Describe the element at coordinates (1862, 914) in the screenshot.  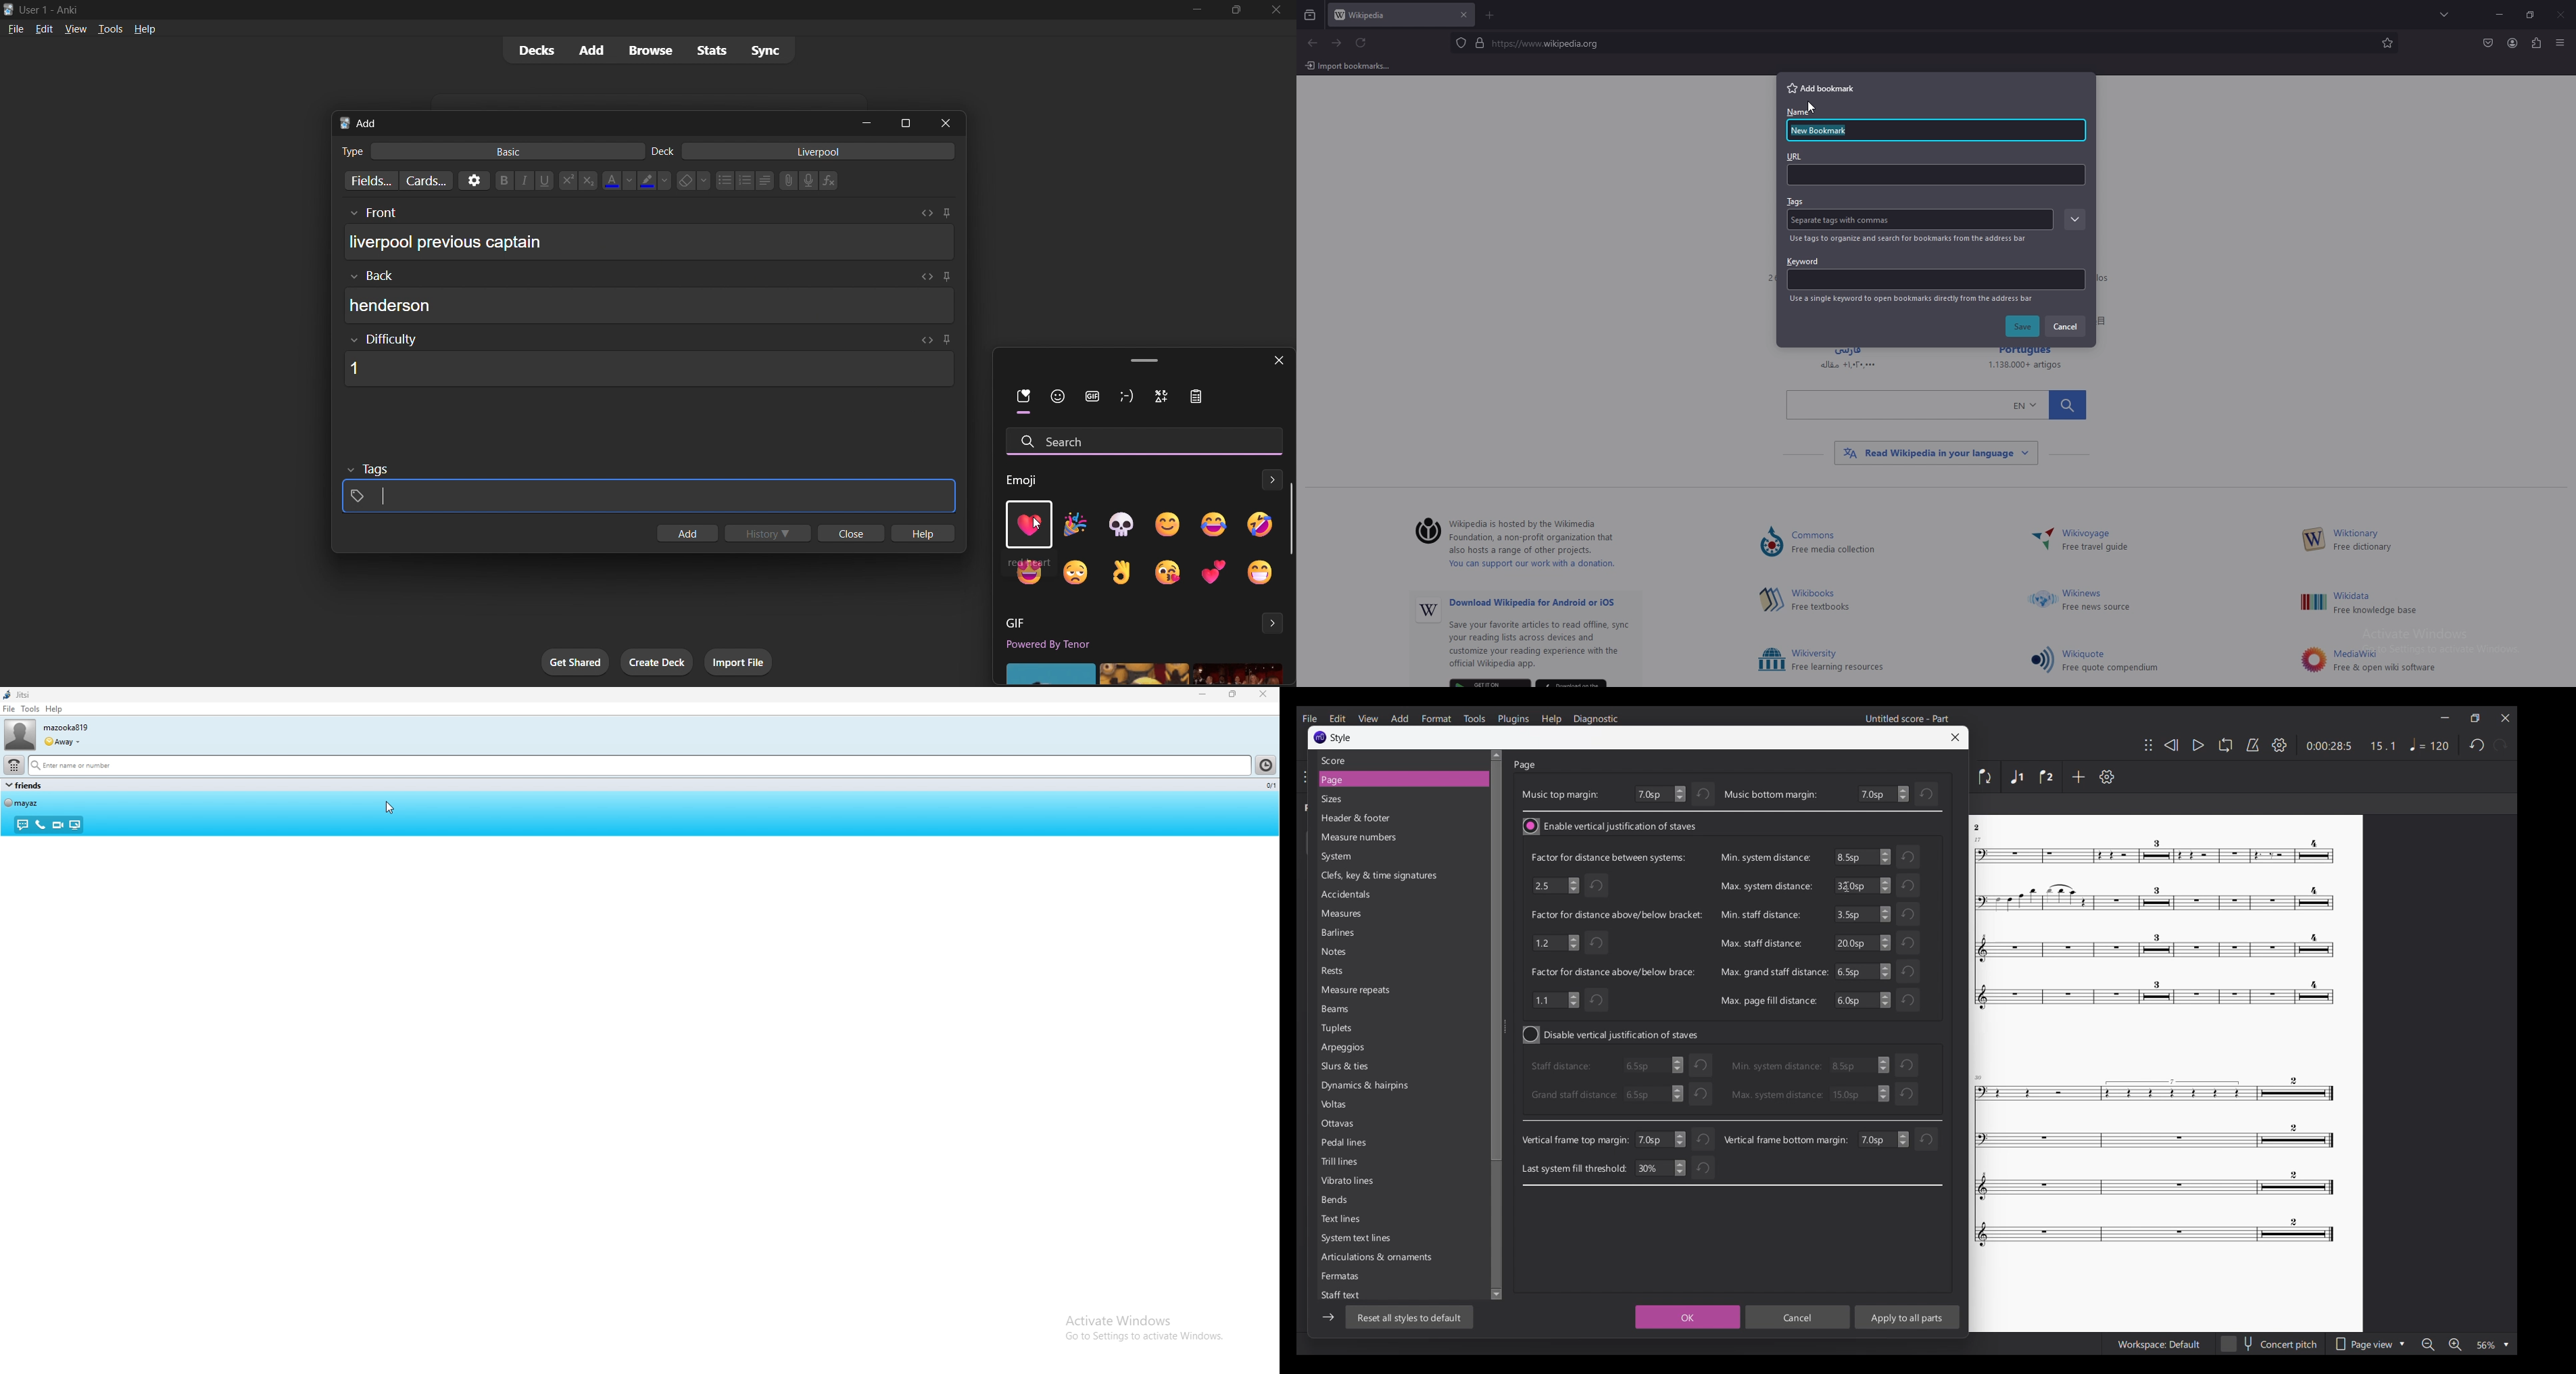
I see `3.5sp` at that location.